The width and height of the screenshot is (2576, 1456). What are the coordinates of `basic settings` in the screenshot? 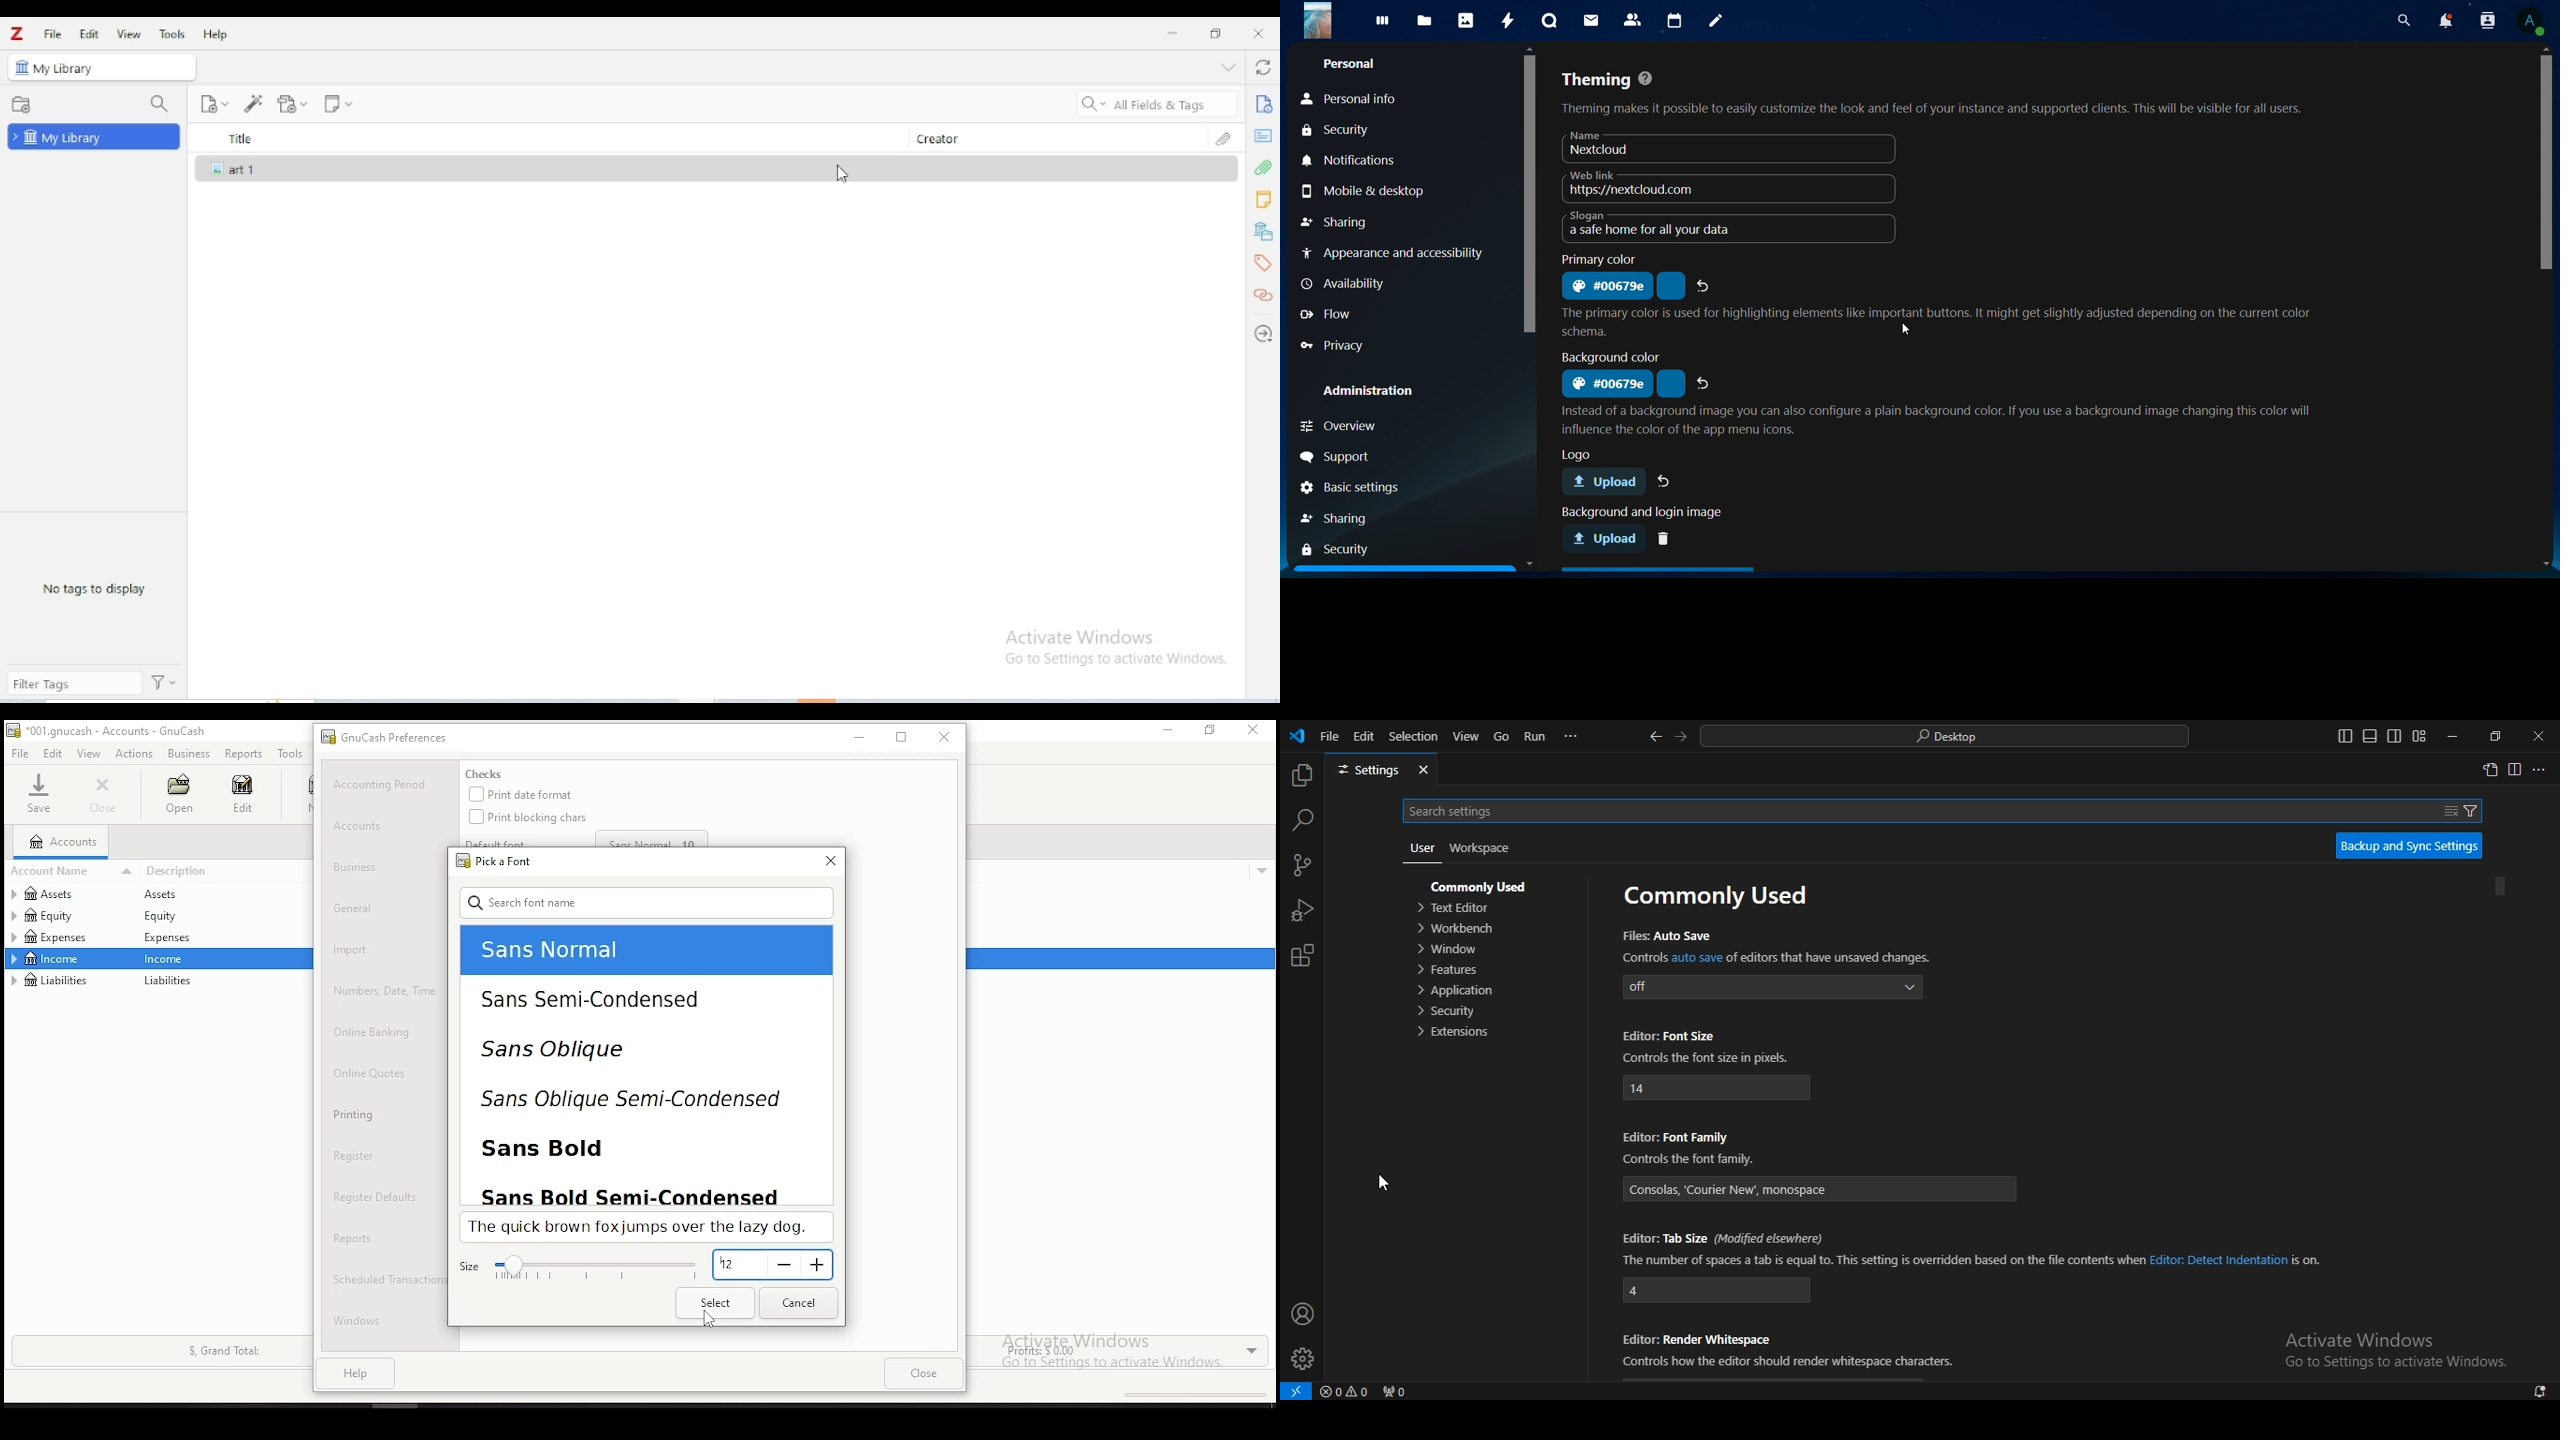 It's located at (1371, 489).